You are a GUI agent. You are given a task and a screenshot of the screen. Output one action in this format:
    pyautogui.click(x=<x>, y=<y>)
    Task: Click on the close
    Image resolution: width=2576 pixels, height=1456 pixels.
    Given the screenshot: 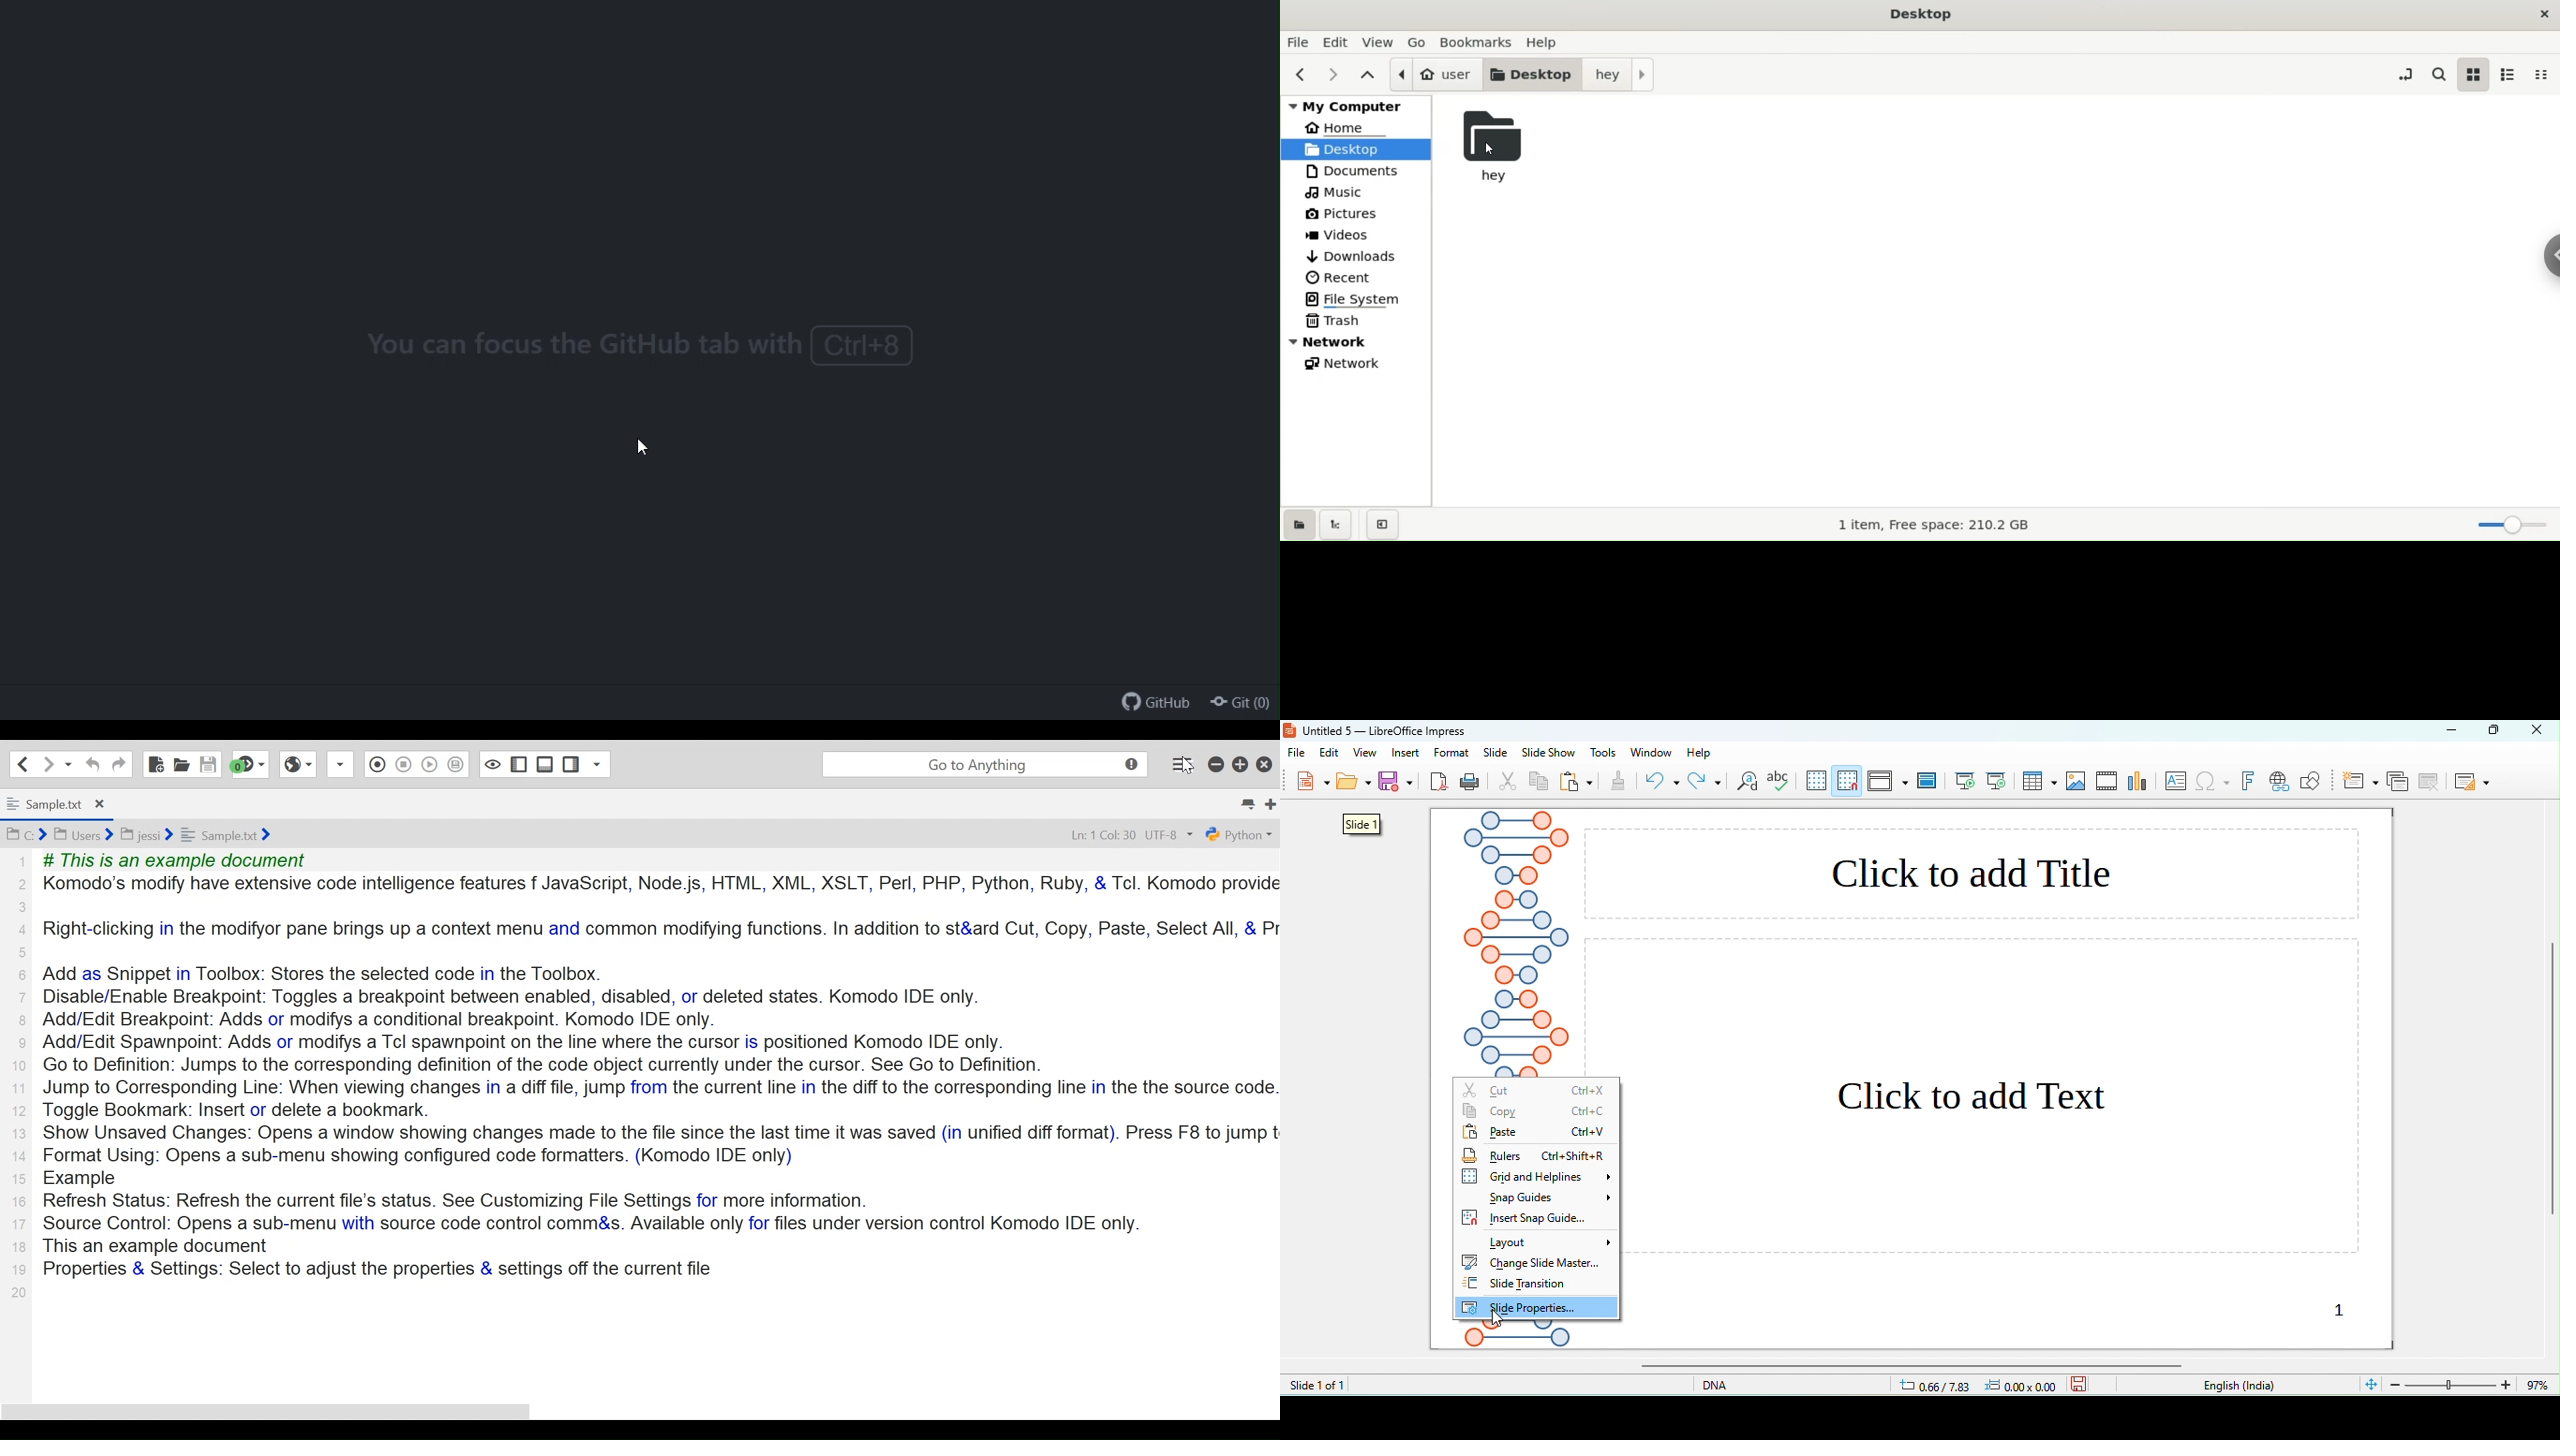 What is the action you would take?
    pyautogui.click(x=2542, y=729)
    